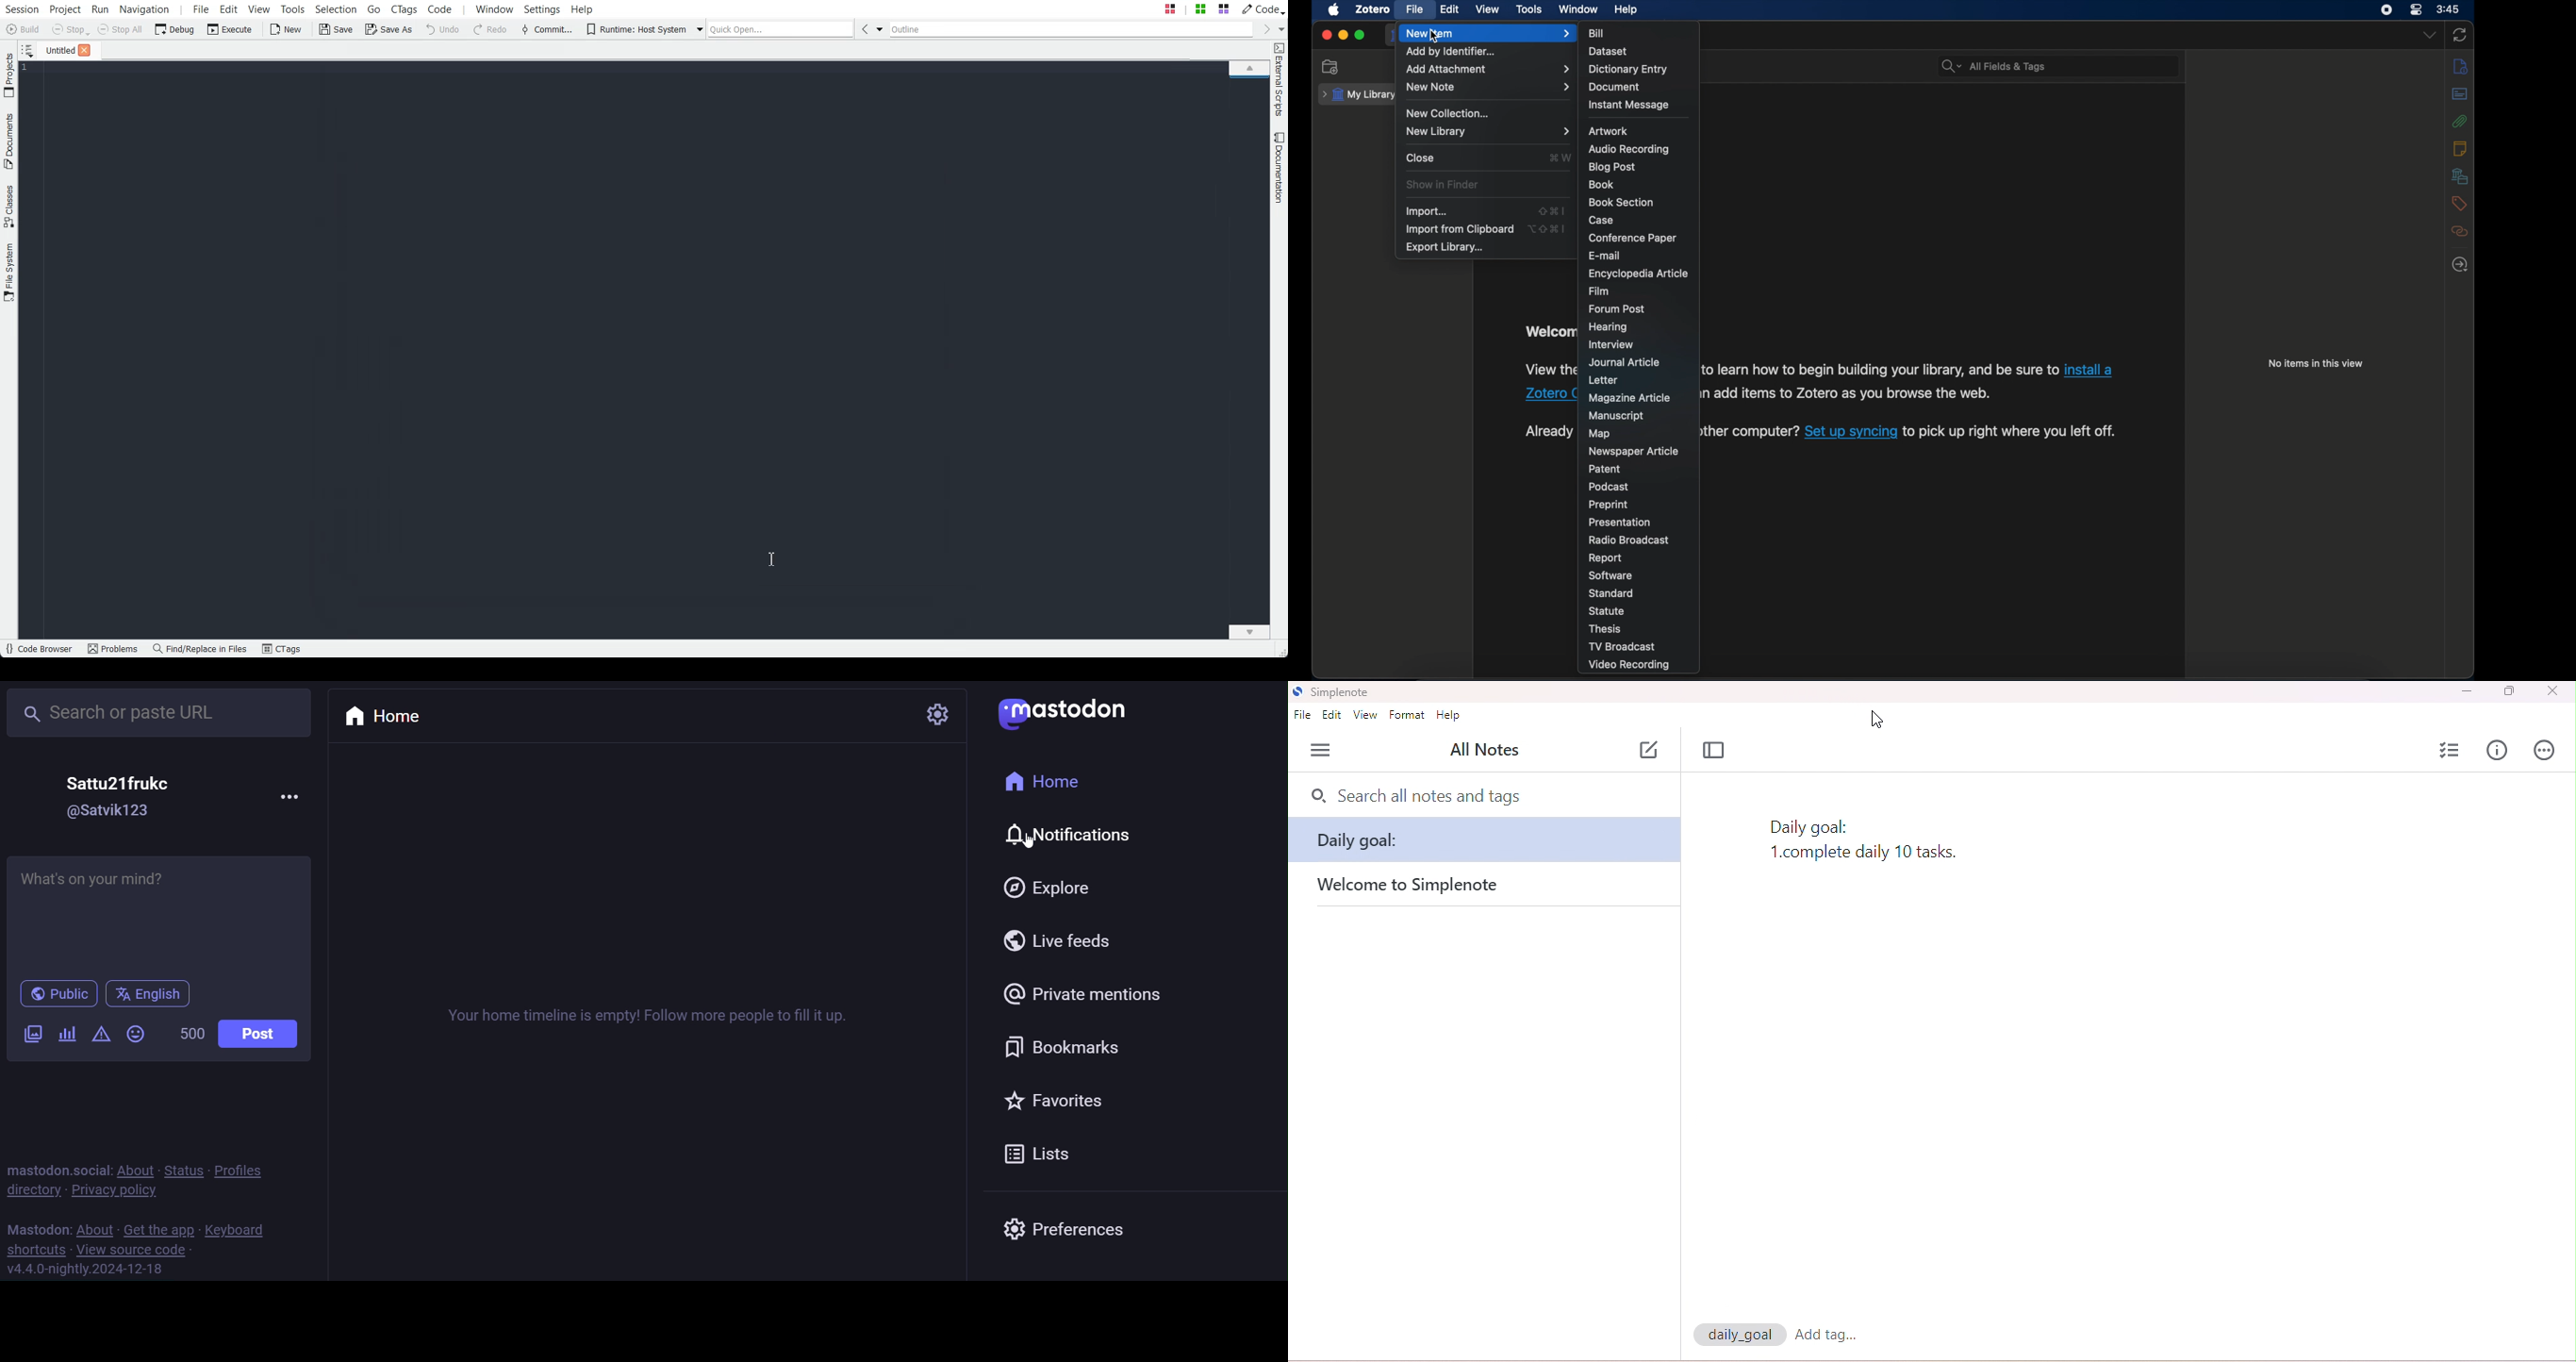 The image size is (2576, 1372). What do you see at coordinates (1608, 505) in the screenshot?
I see `preprint` at bounding box center [1608, 505].